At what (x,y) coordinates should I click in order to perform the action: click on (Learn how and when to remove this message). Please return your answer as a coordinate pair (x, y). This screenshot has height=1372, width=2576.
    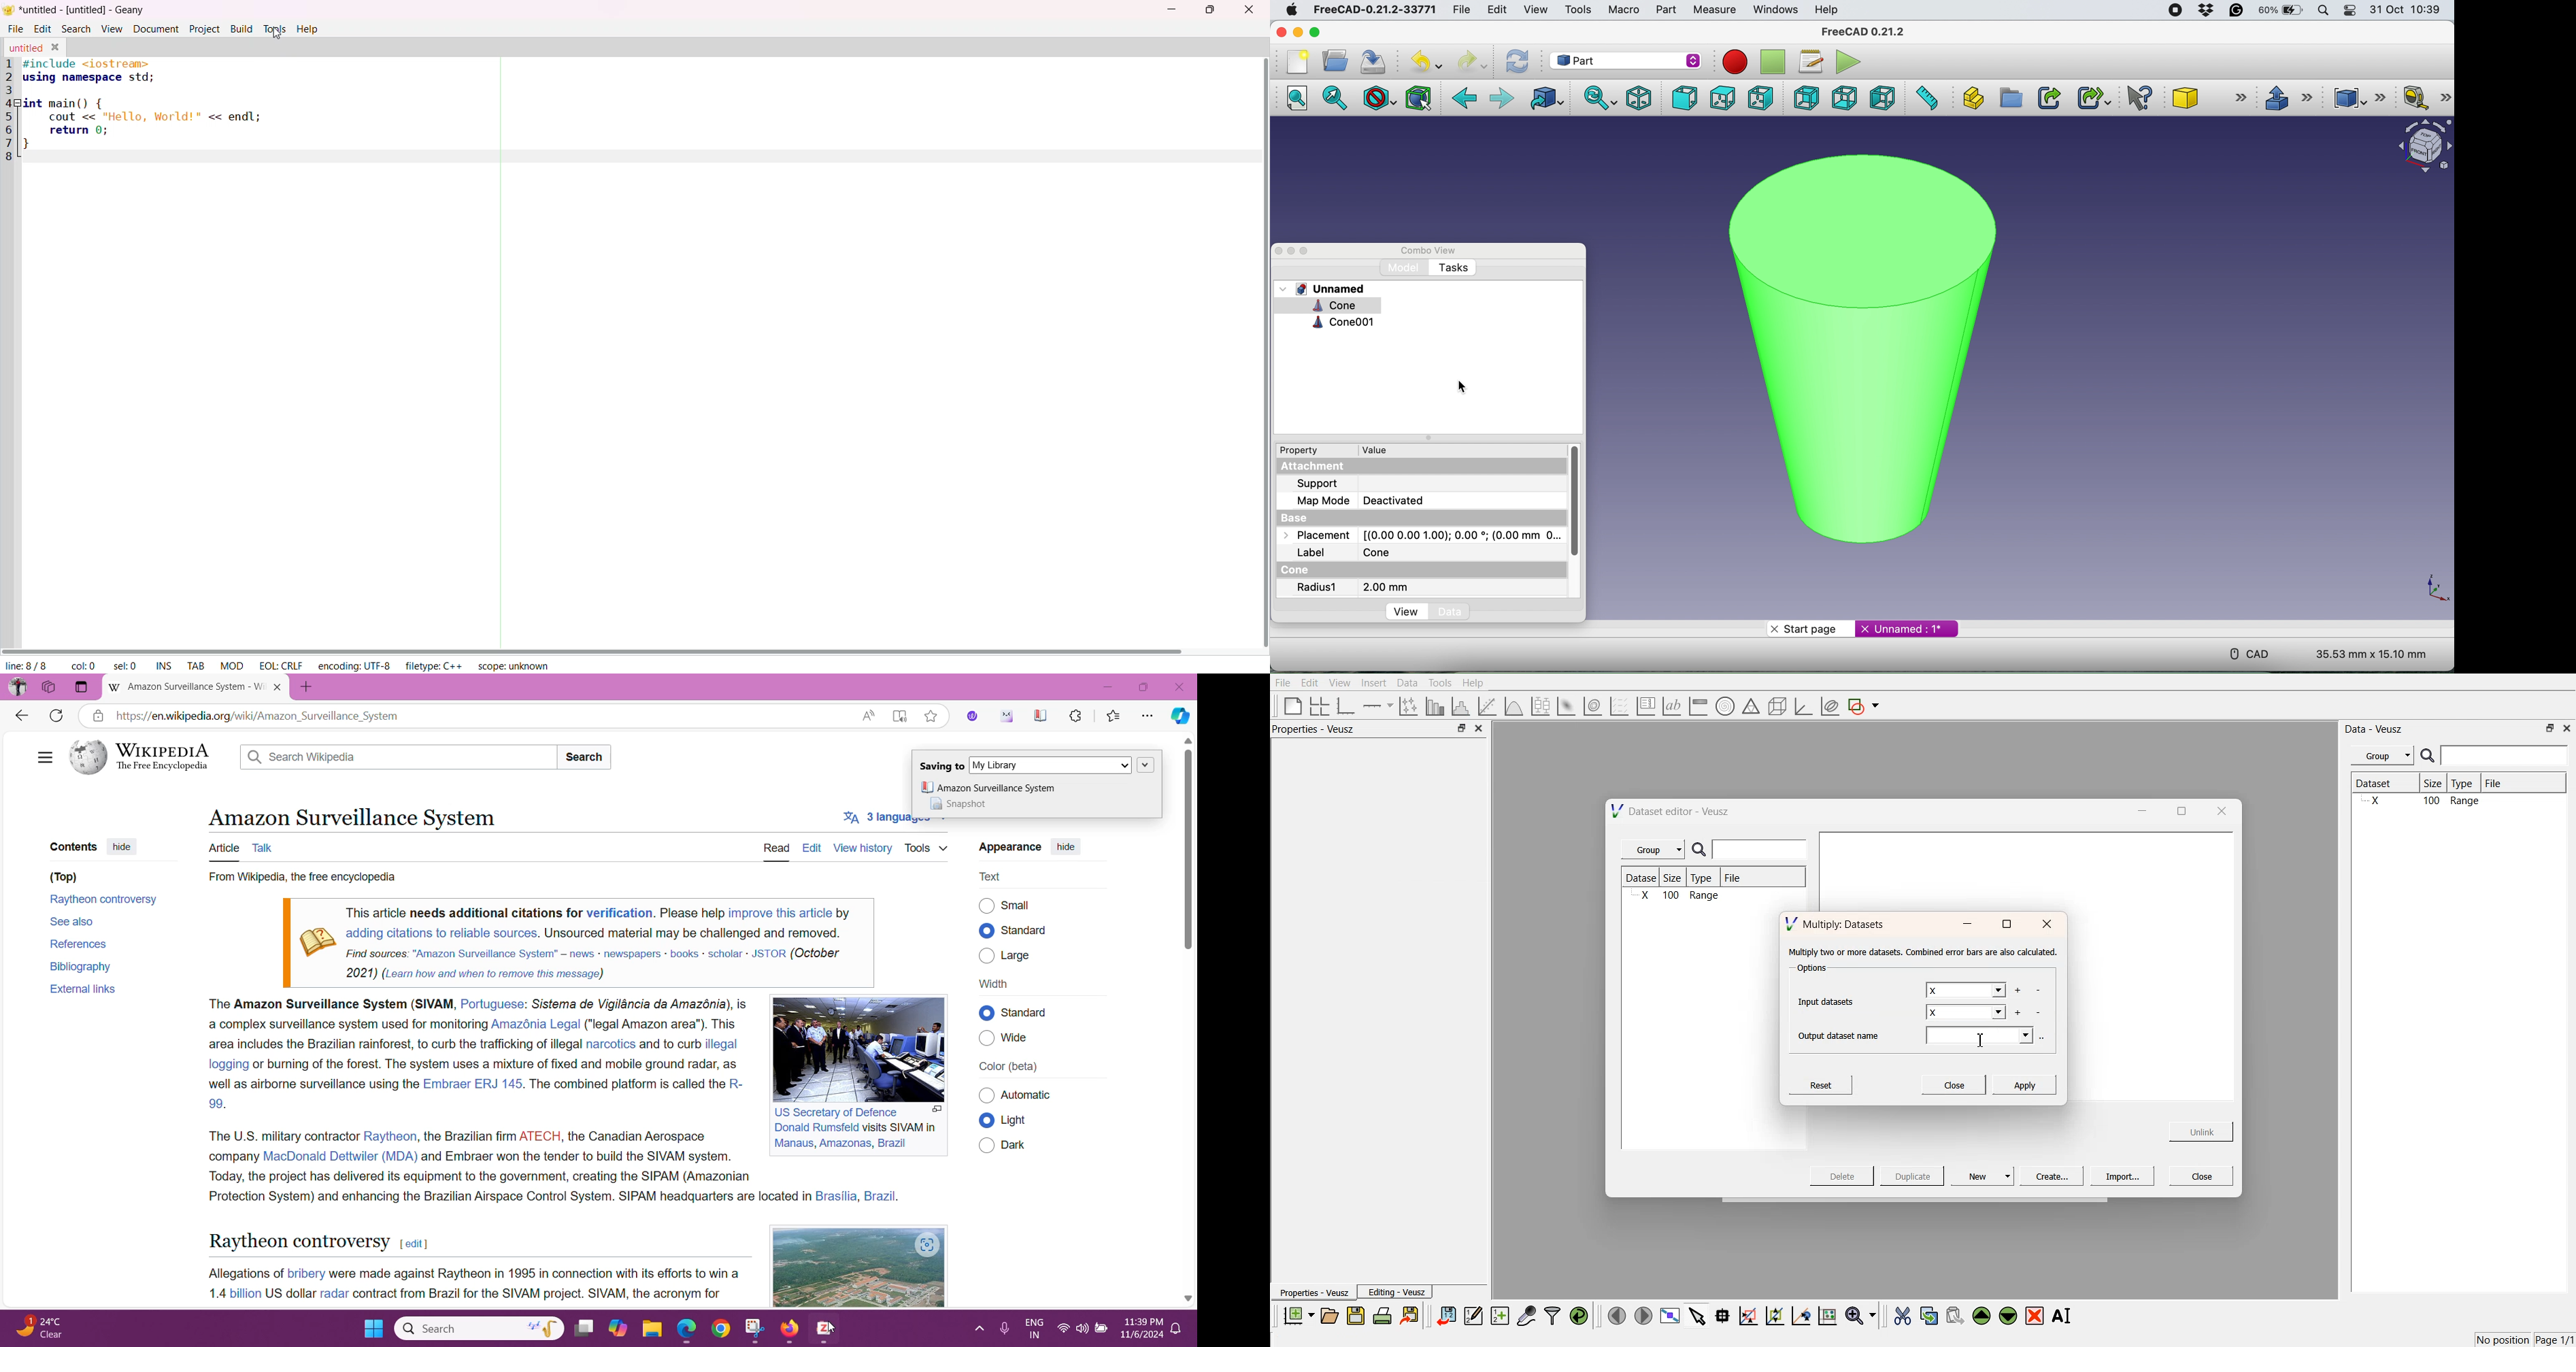
    Looking at the image, I should click on (493, 973).